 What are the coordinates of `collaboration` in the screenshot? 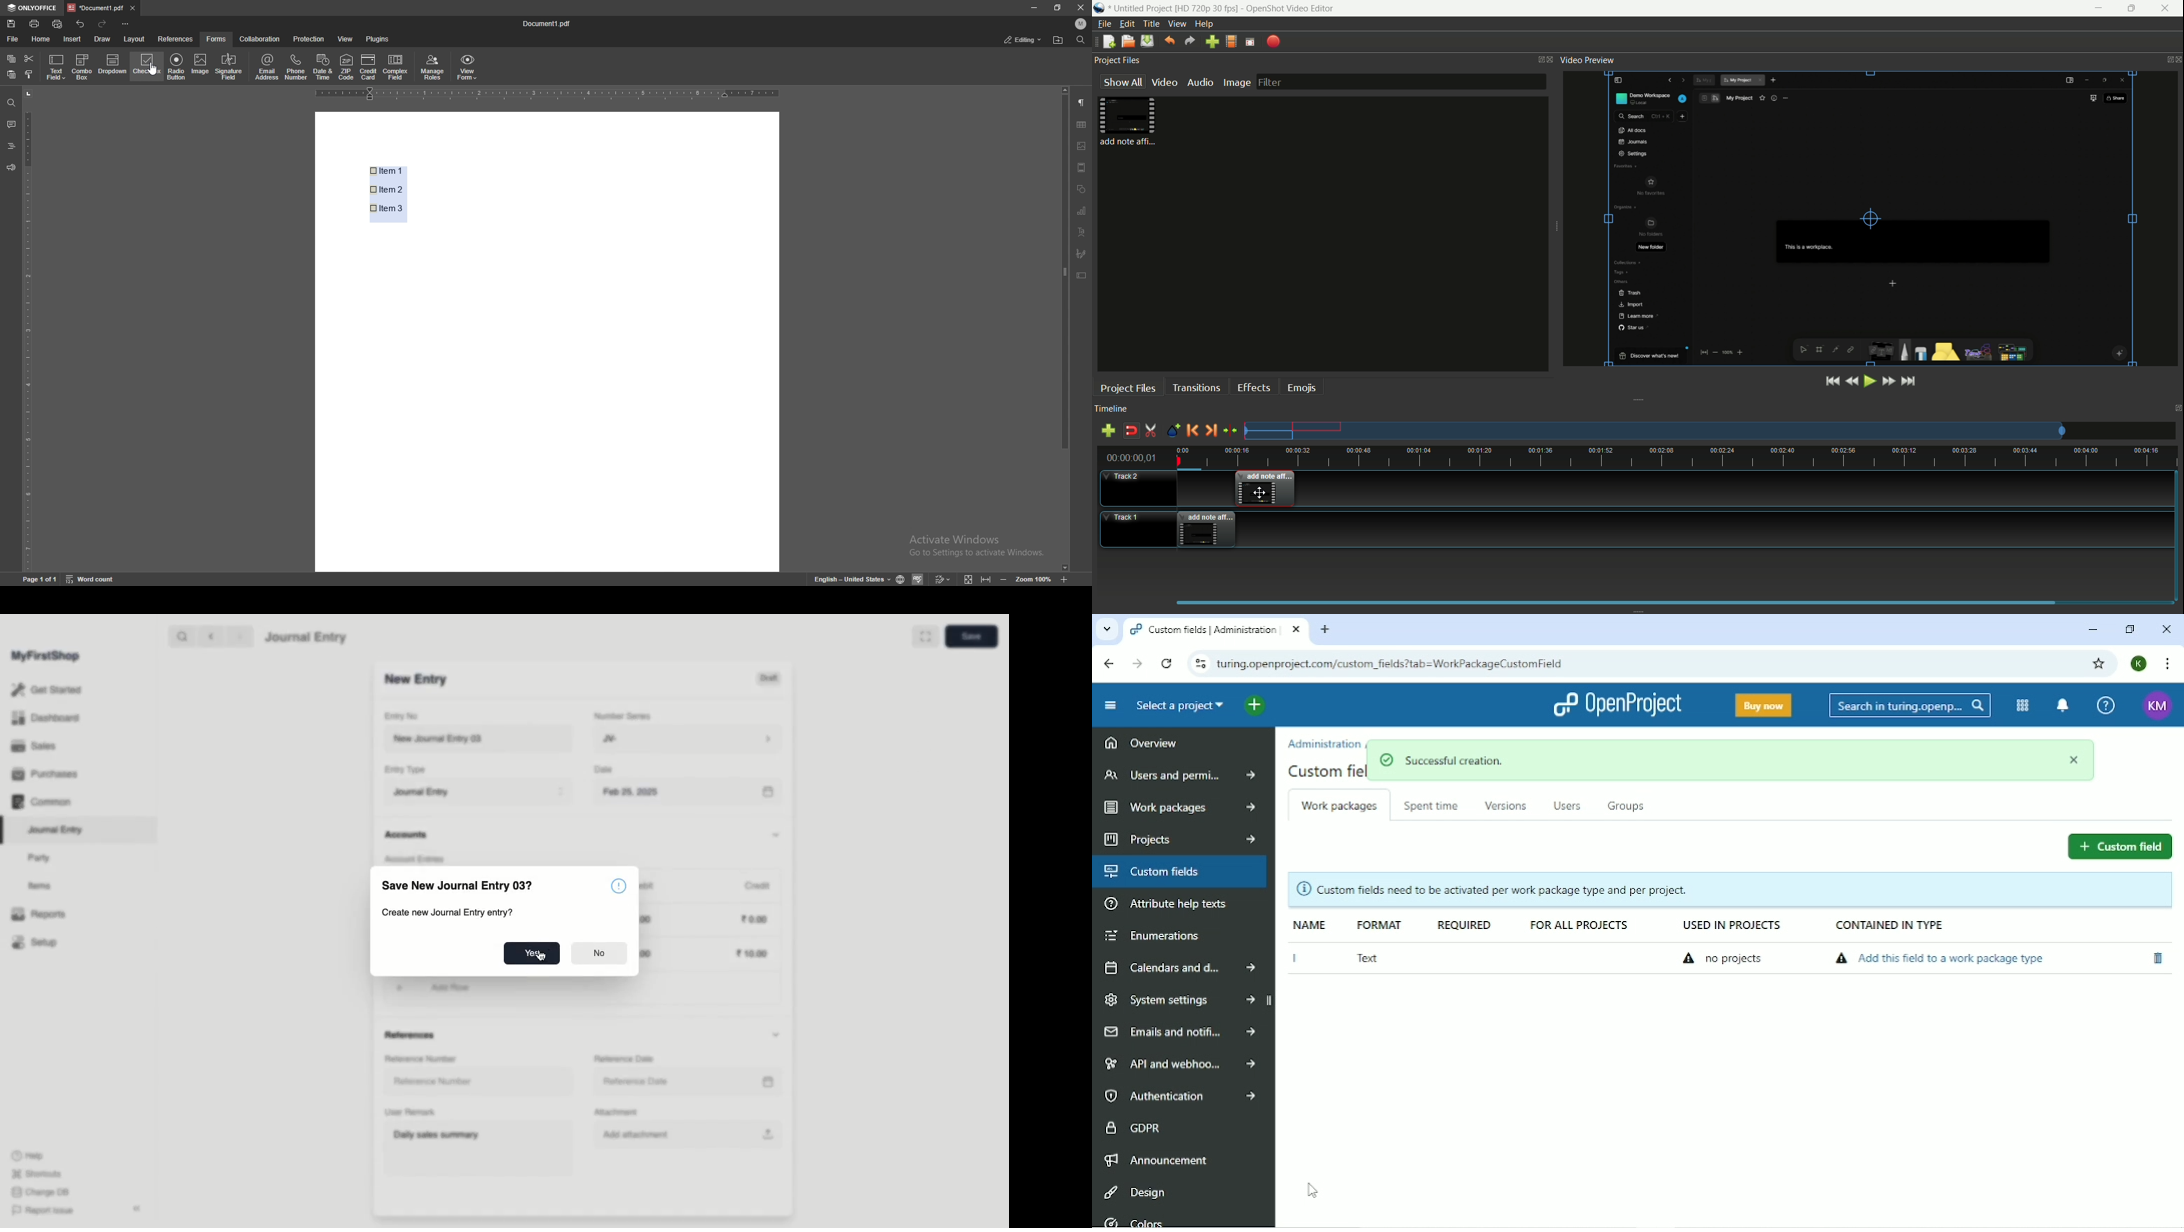 It's located at (259, 39).